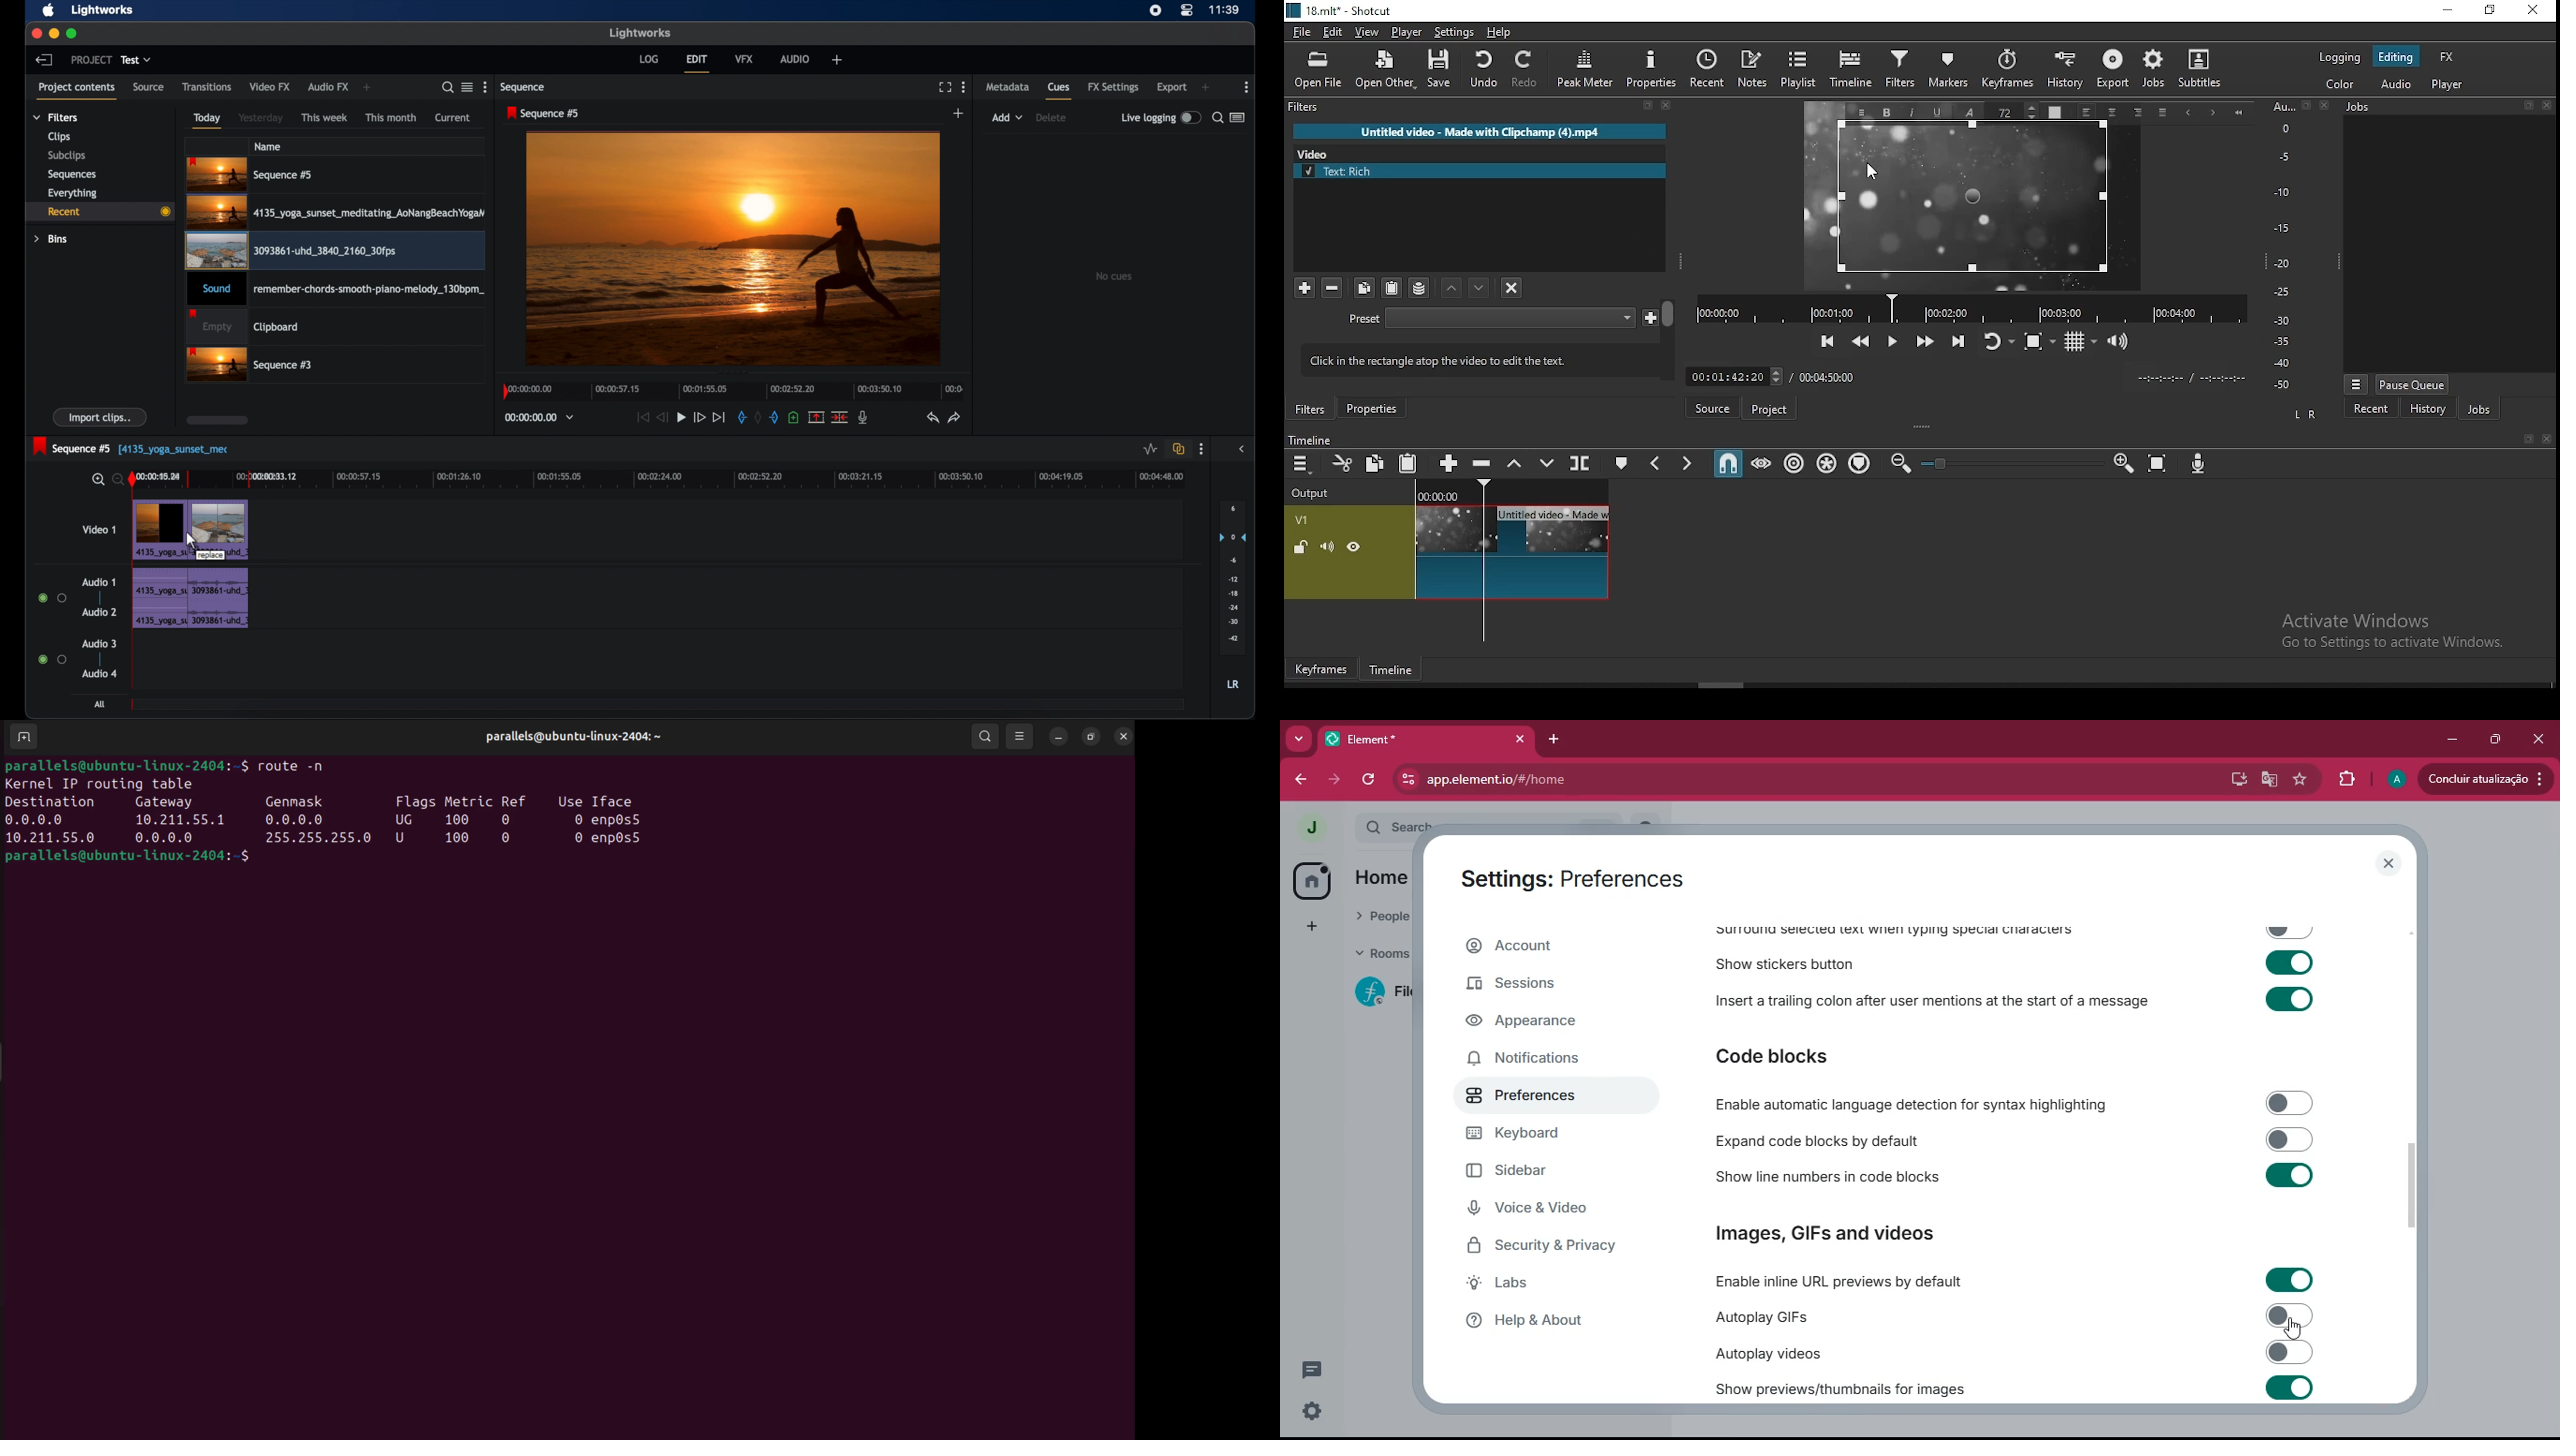 The width and height of the screenshot is (2576, 1456). What do you see at coordinates (1526, 69) in the screenshot?
I see `redo` at bounding box center [1526, 69].